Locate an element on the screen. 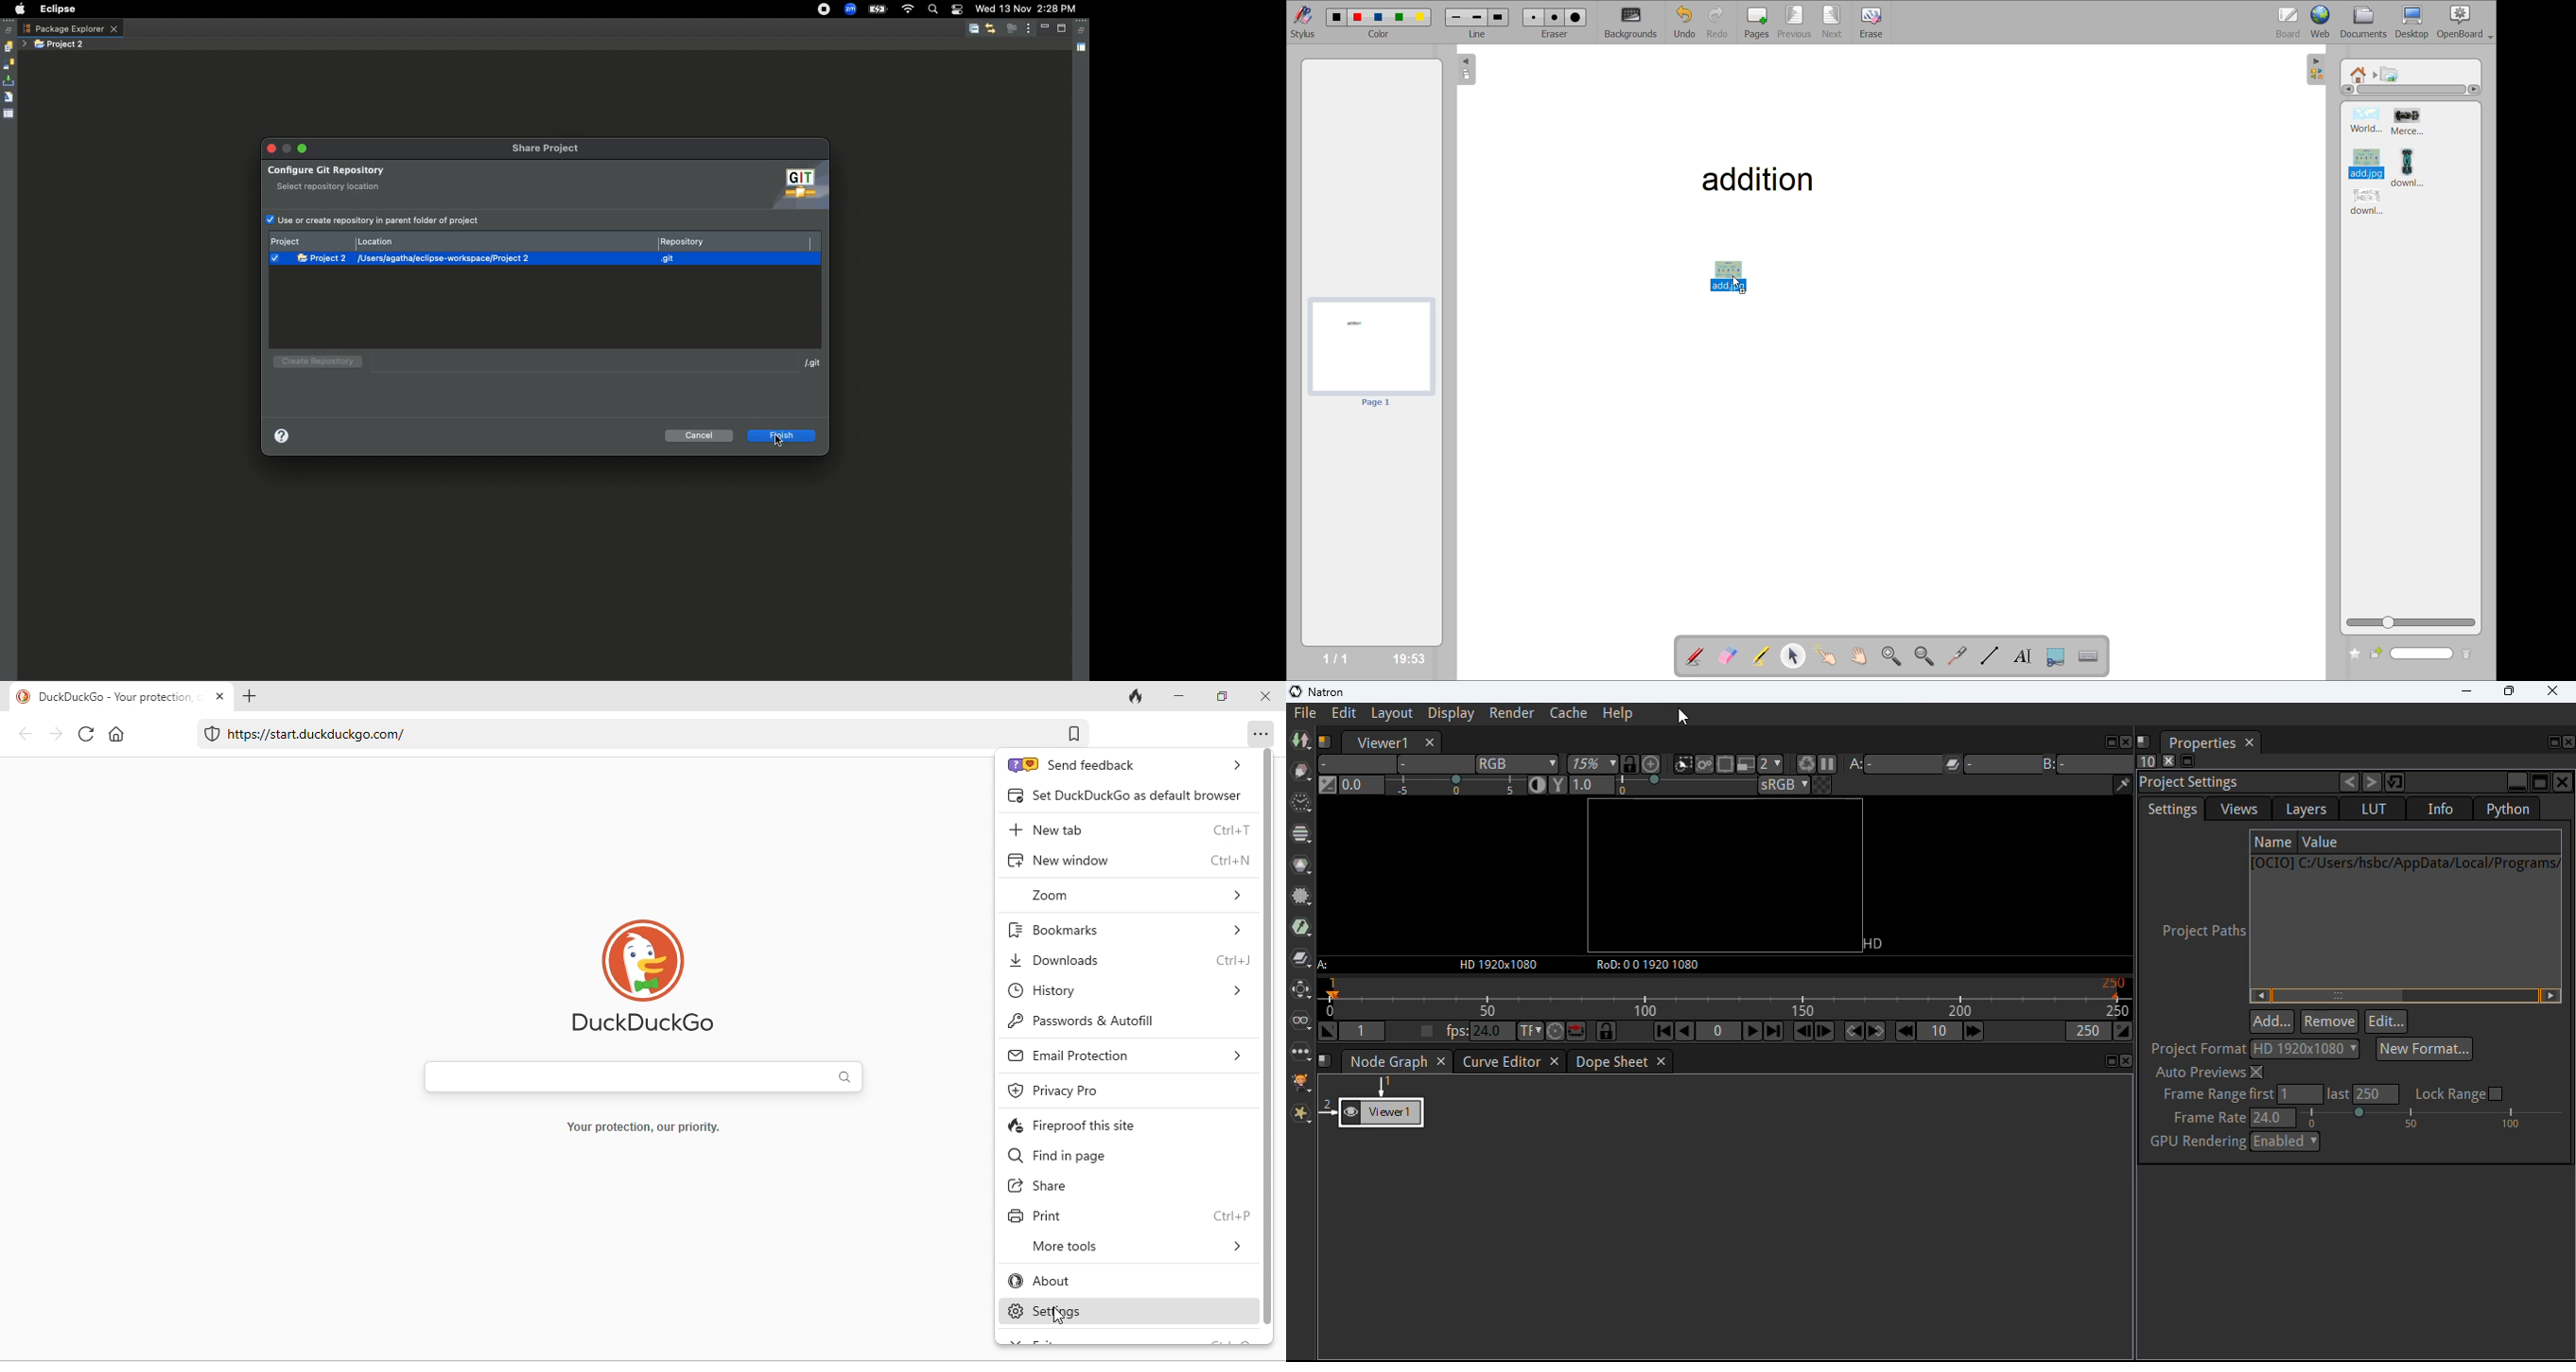 This screenshot has height=1372, width=2576. documents is located at coordinates (2369, 22).